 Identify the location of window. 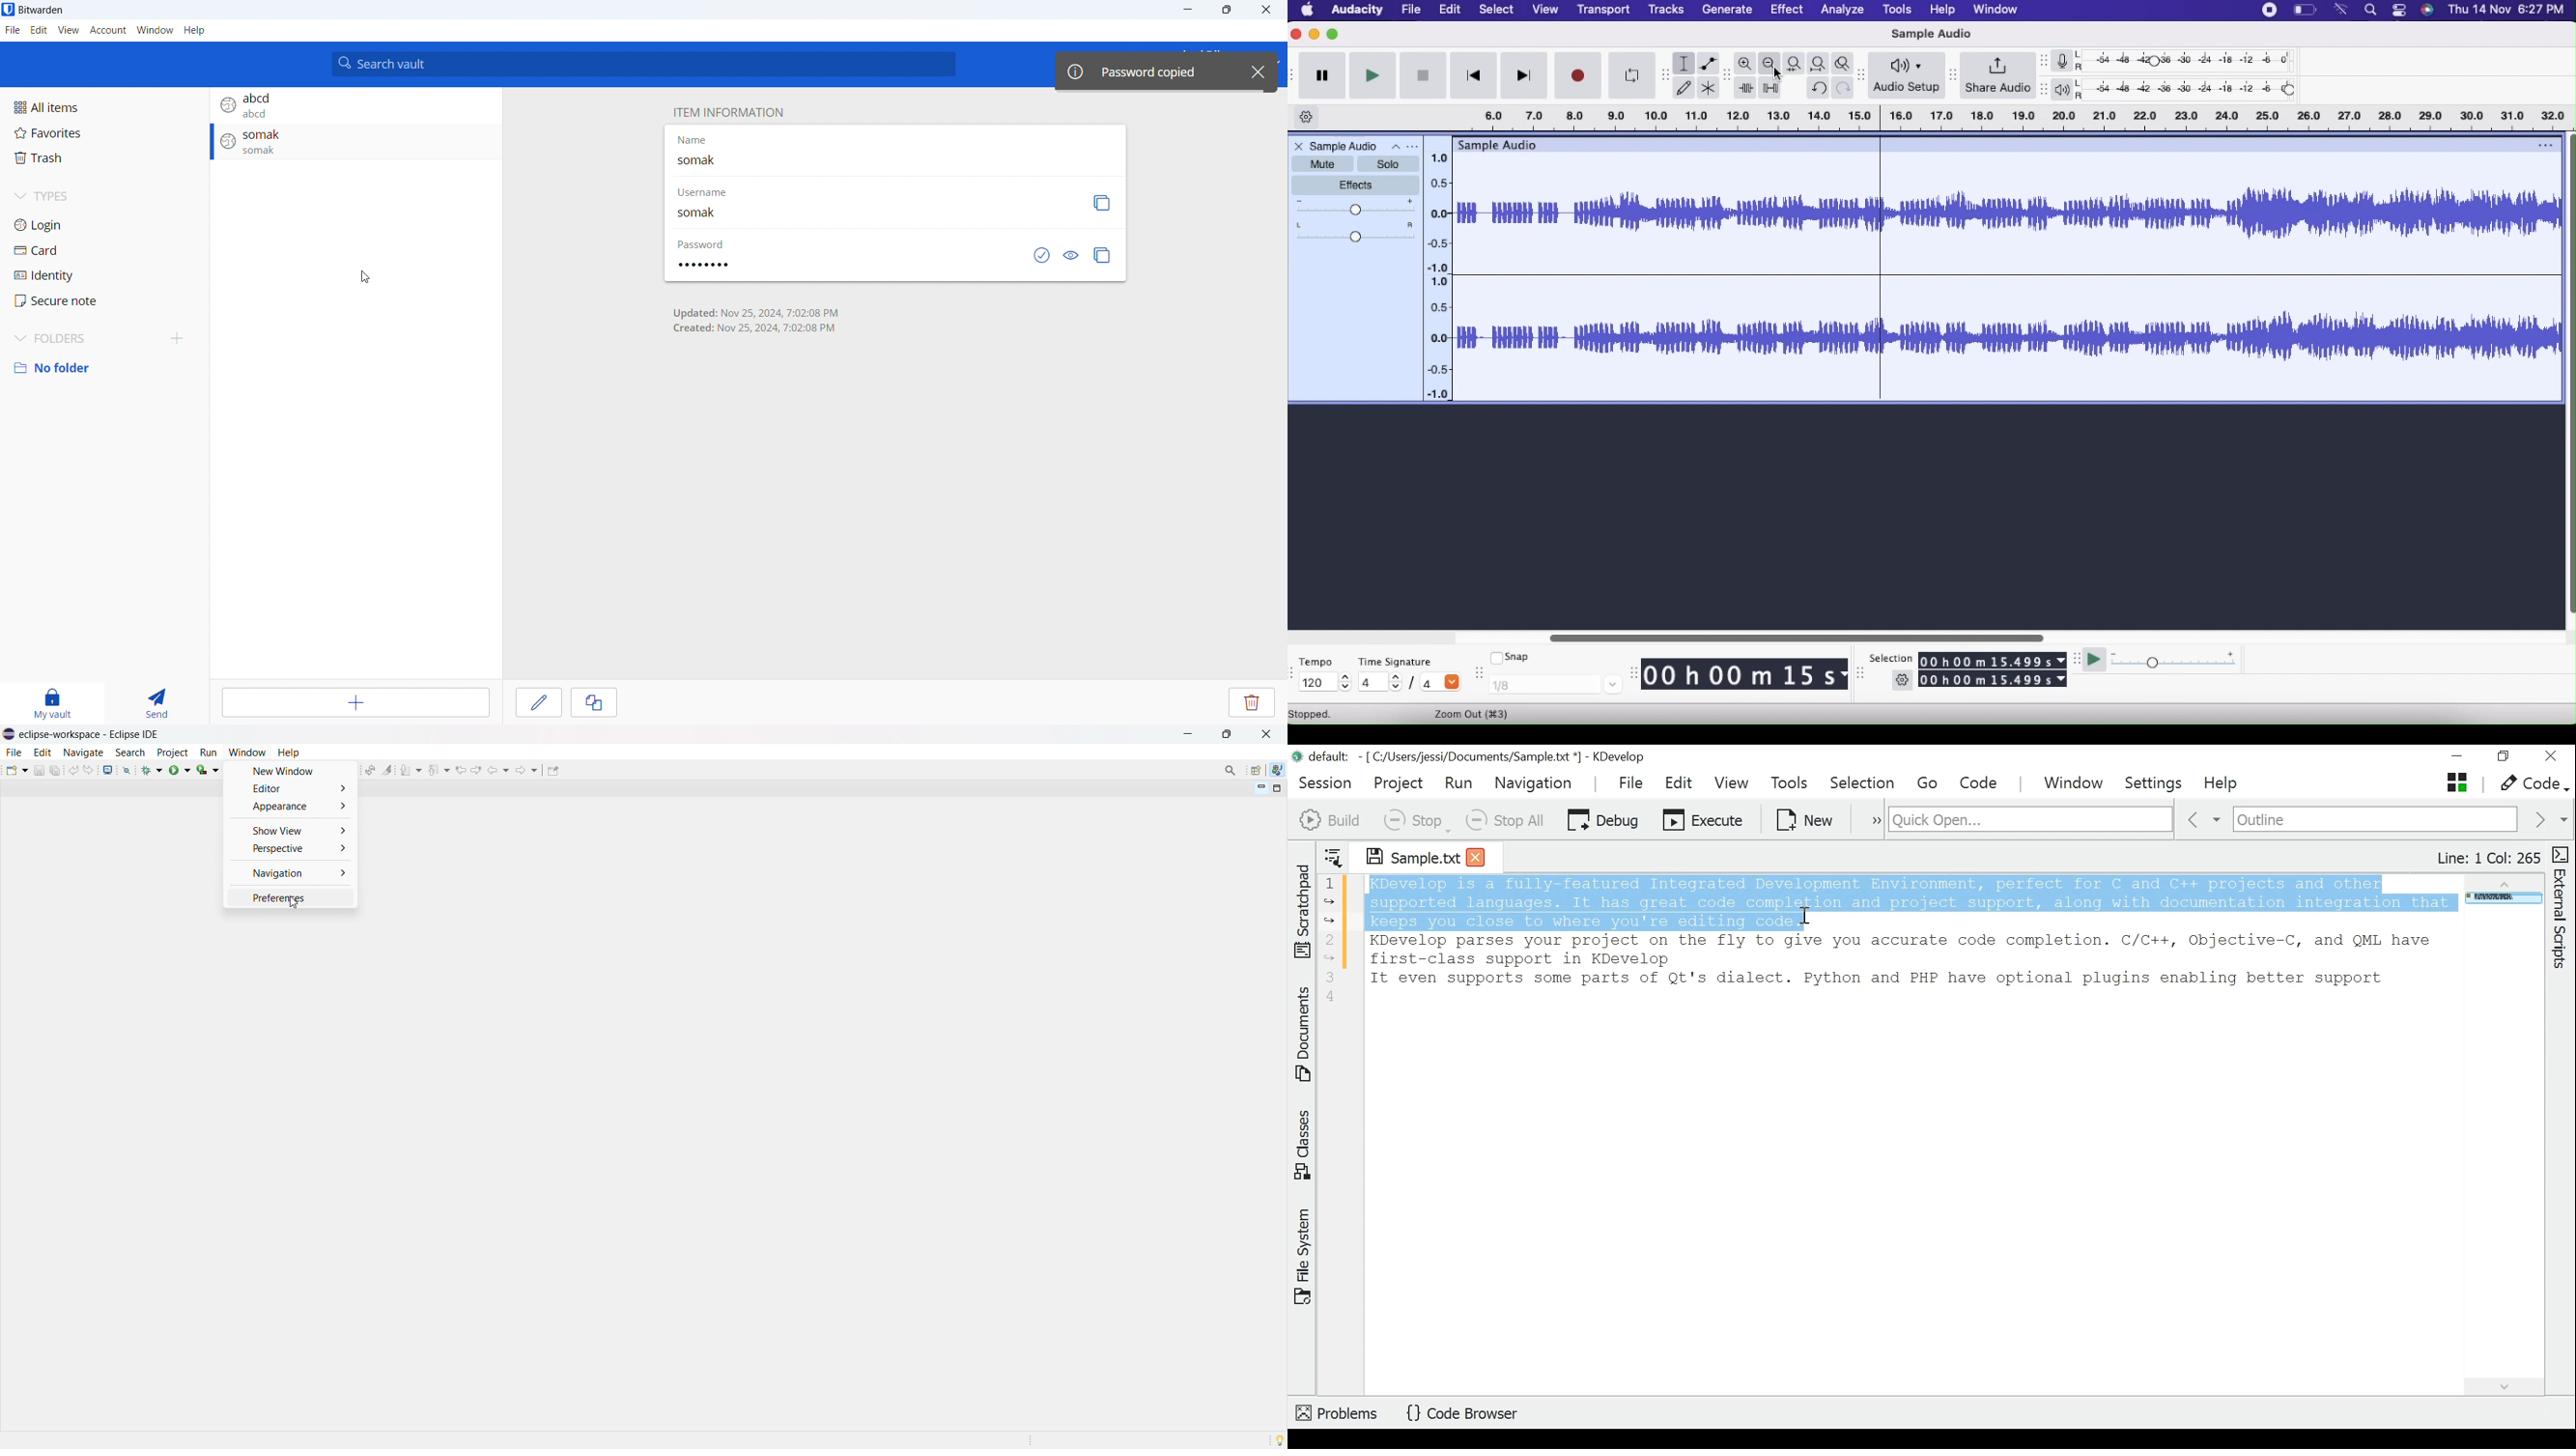
(247, 752).